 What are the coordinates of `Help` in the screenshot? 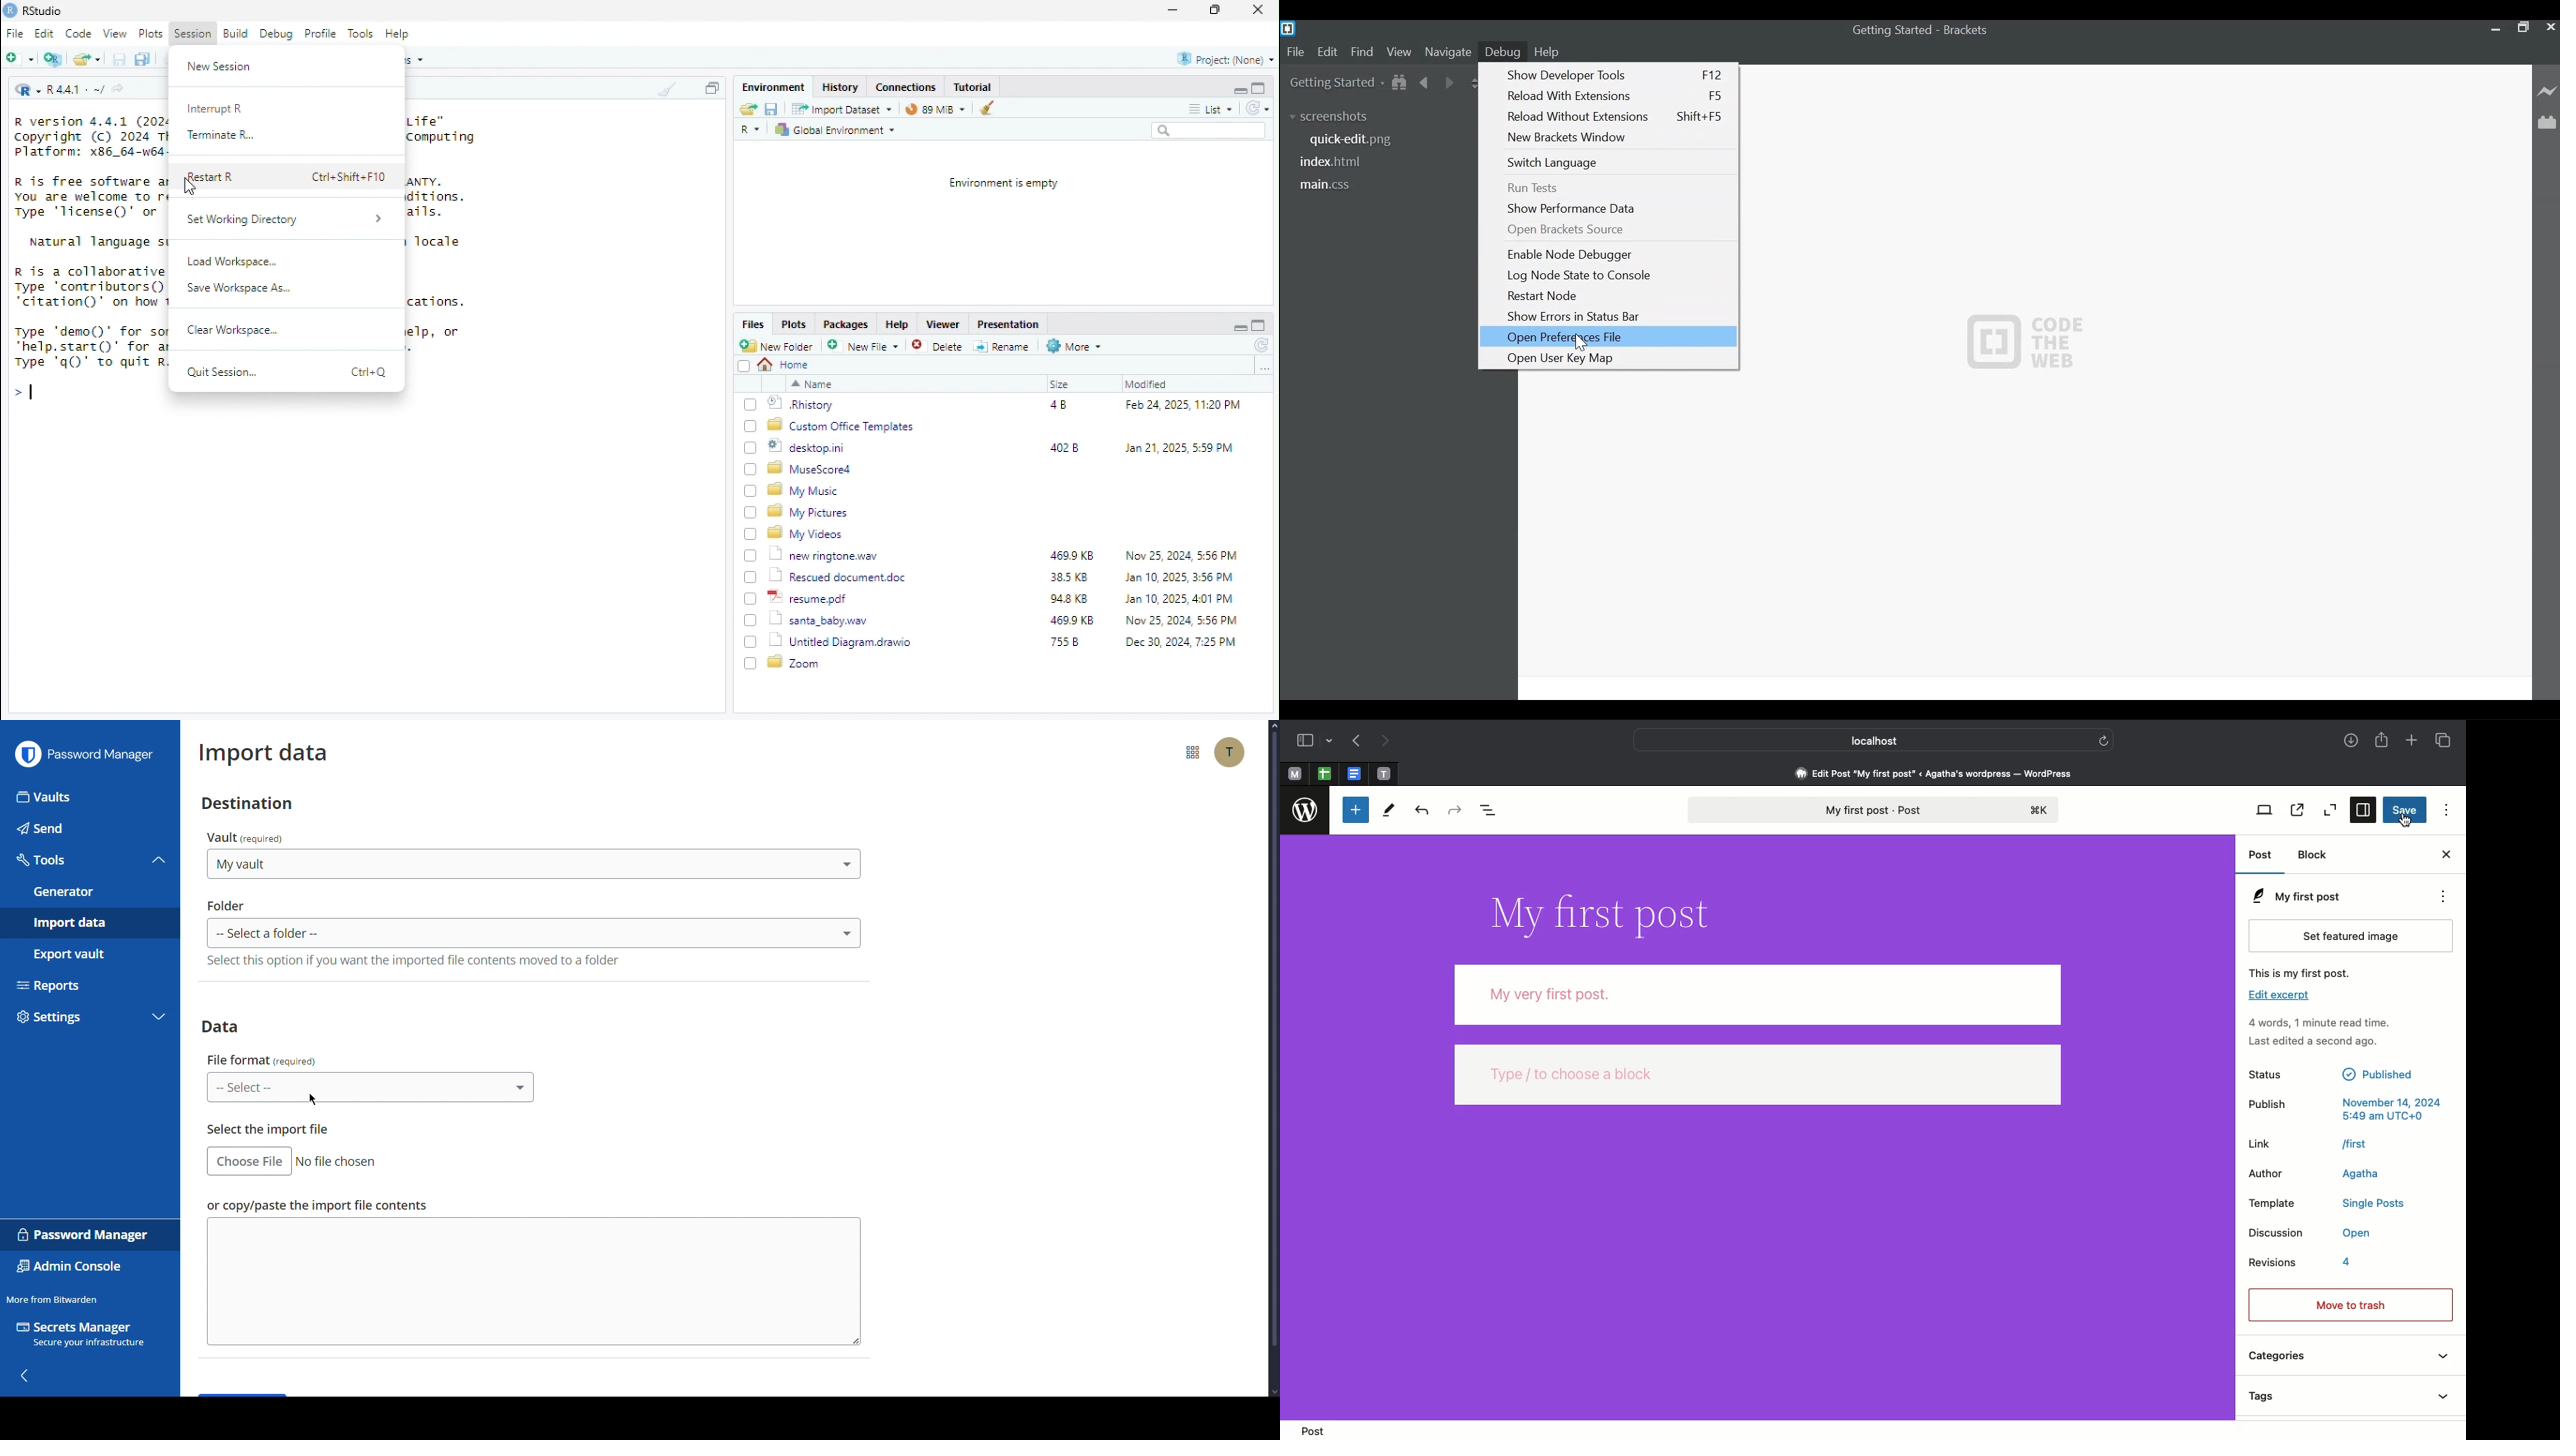 It's located at (1549, 51).